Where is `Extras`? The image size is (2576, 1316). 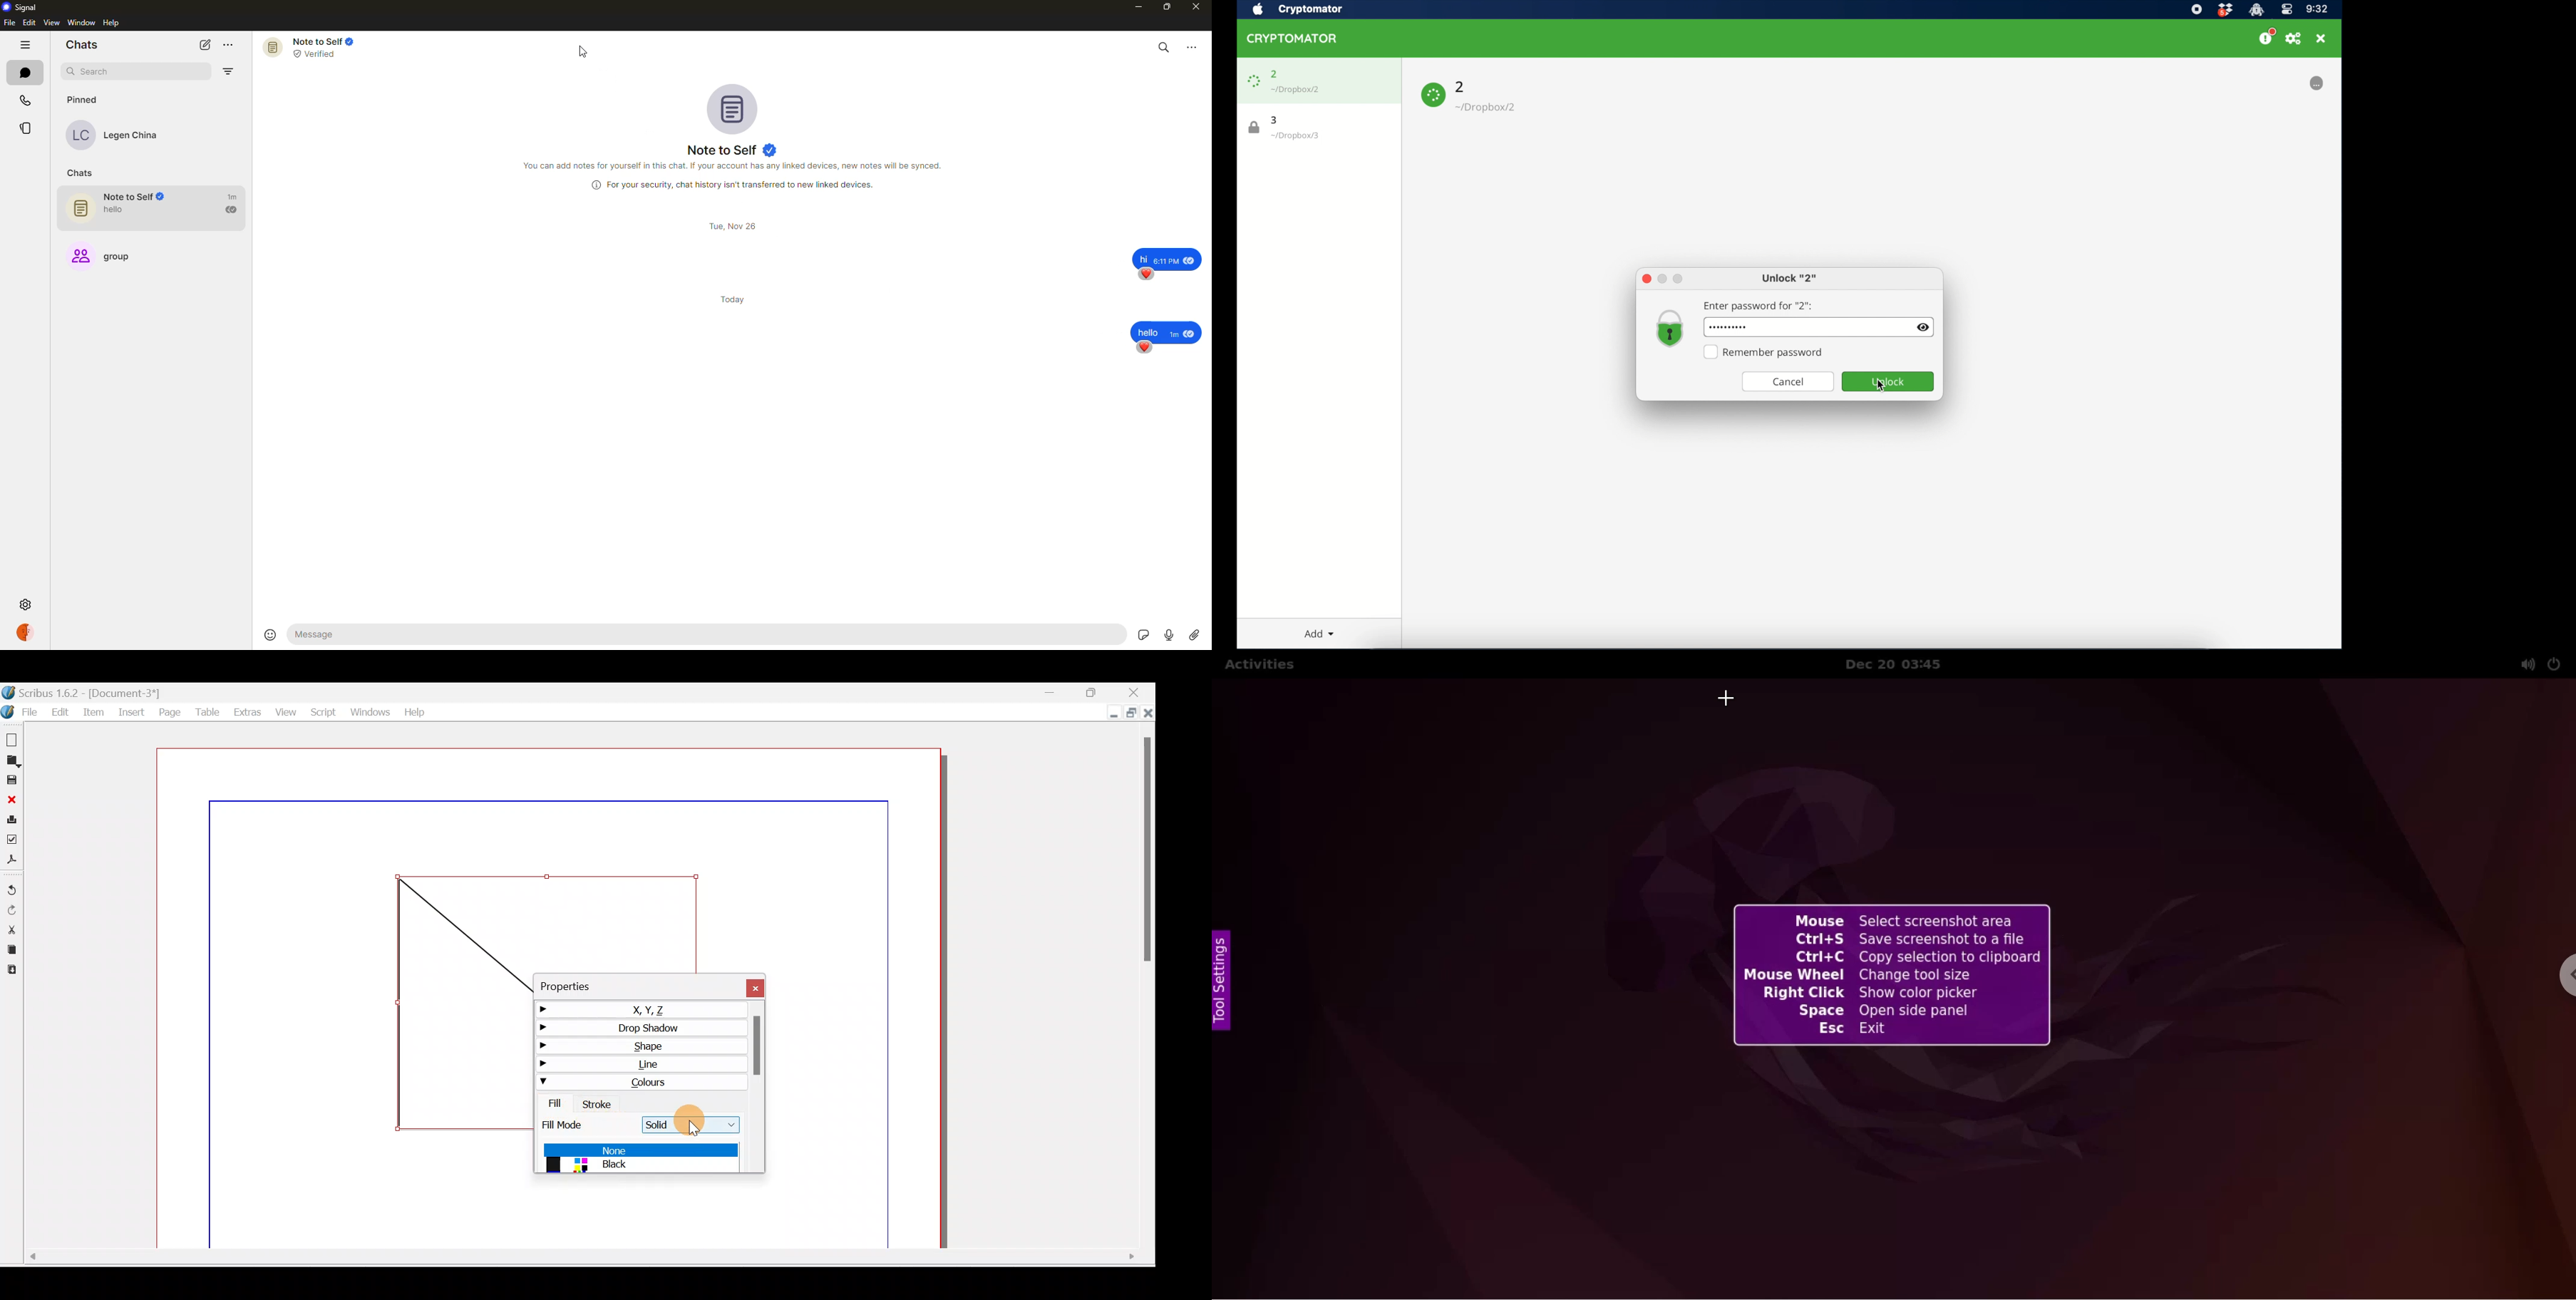
Extras is located at coordinates (244, 710).